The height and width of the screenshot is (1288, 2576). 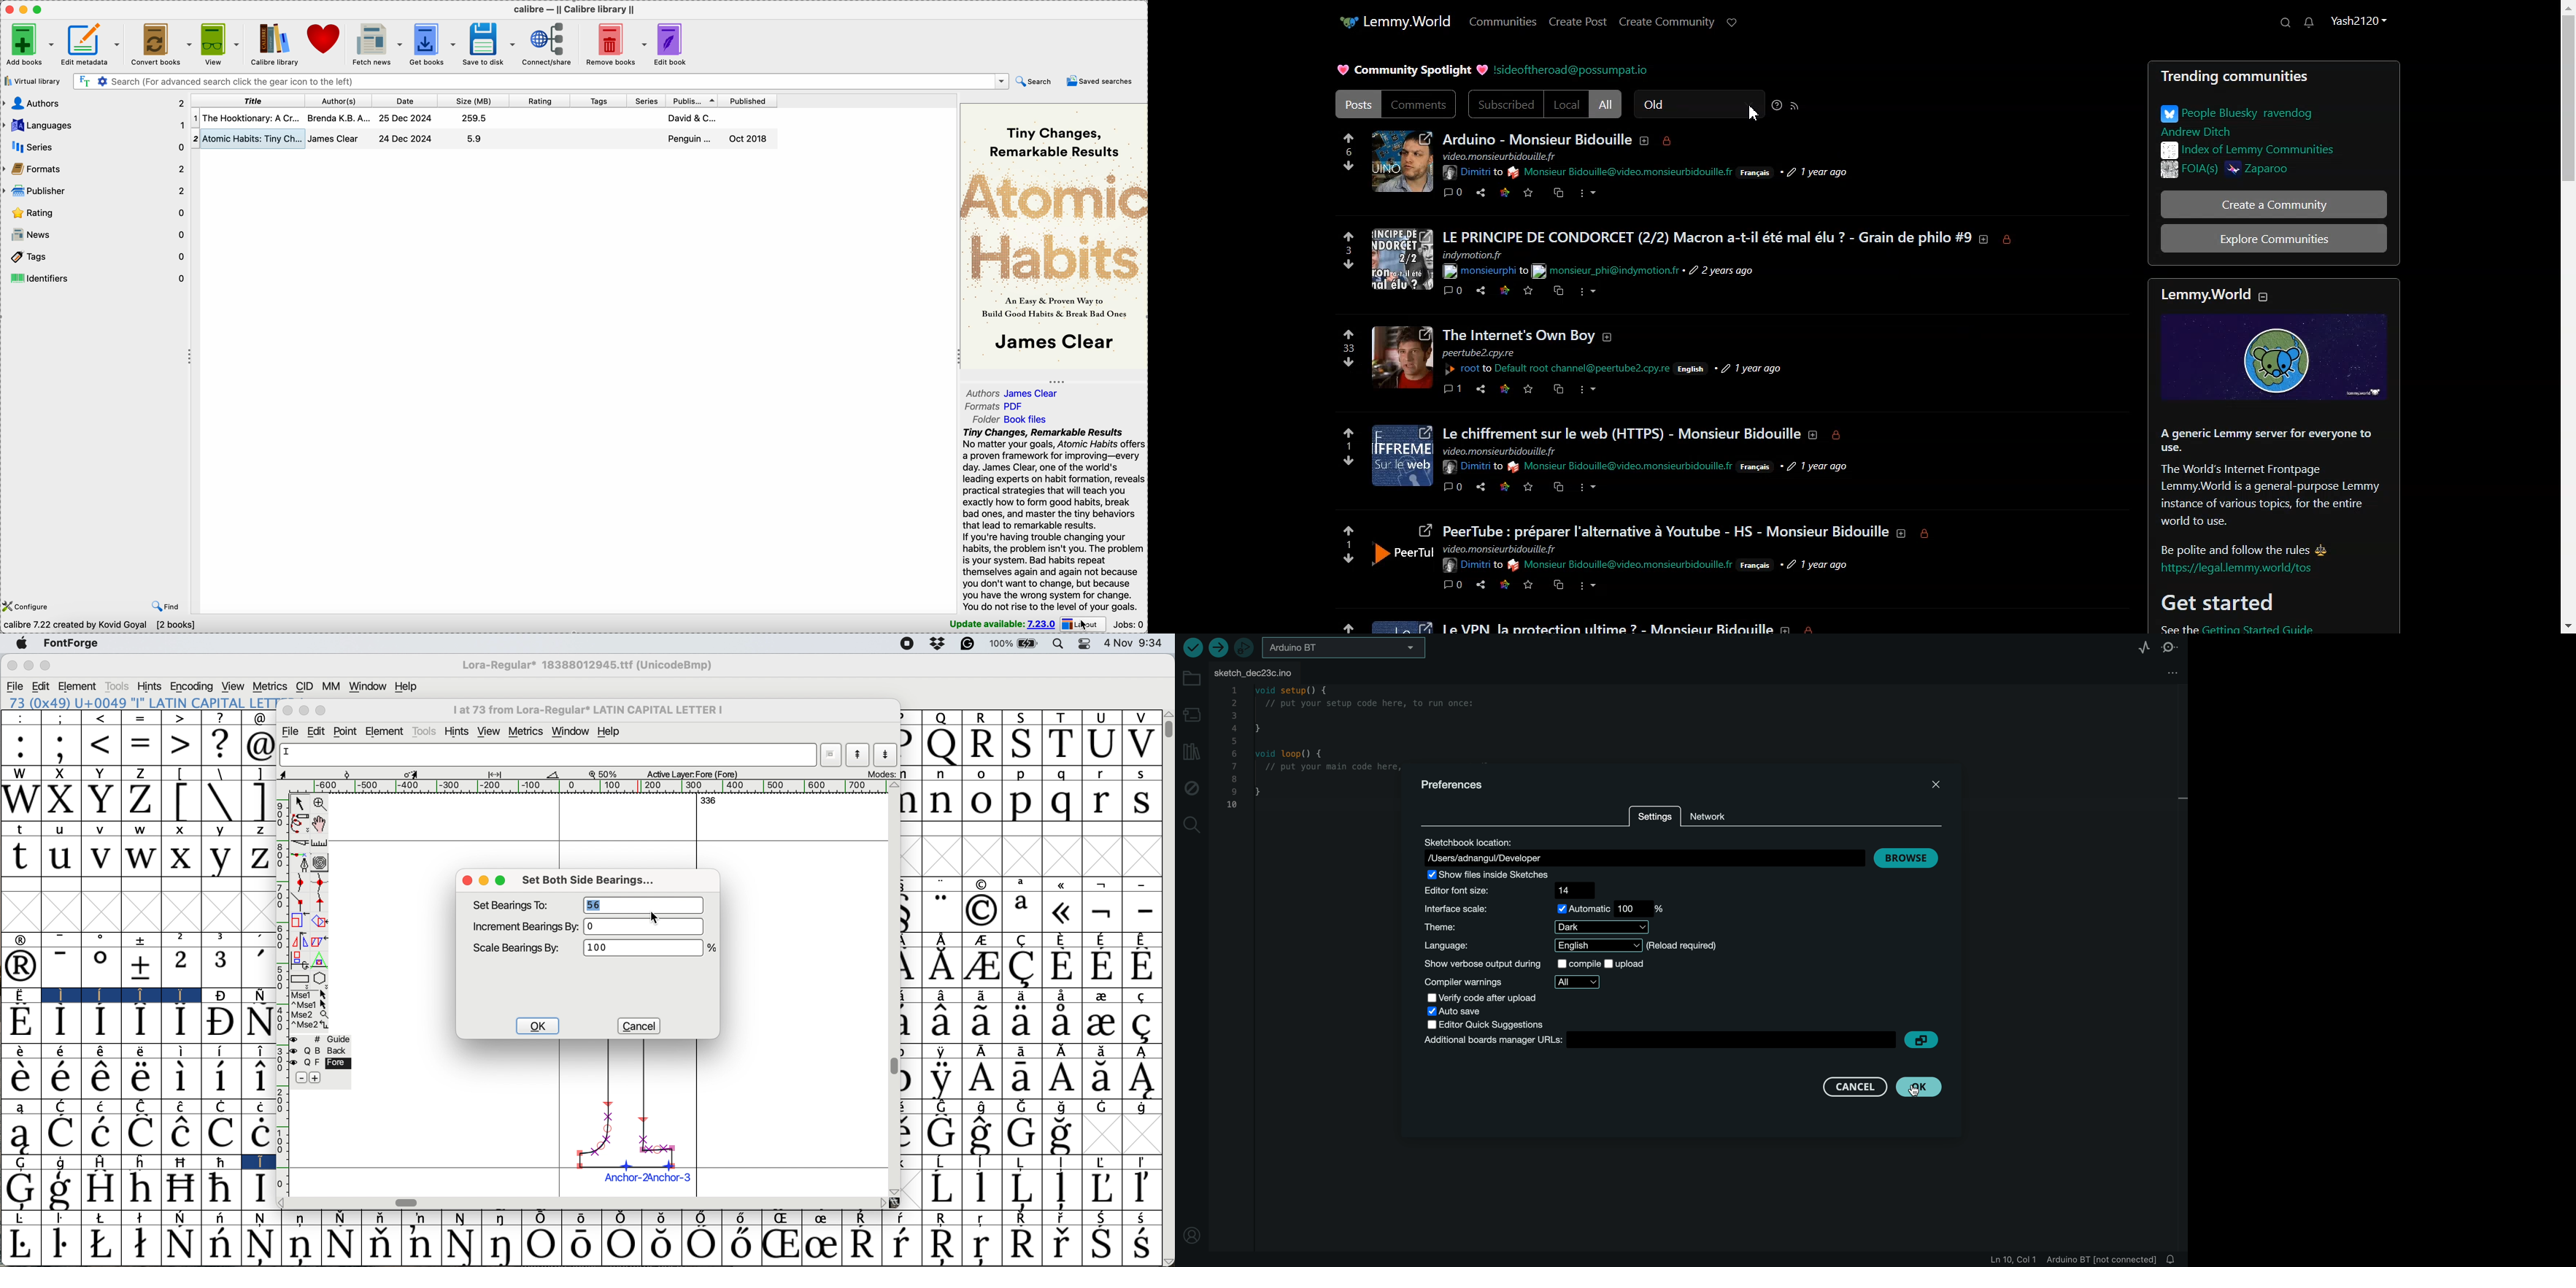 What do you see at coordinates (1611, 336) in the screenshot?
I see `` at bounding box center [1611, 336].